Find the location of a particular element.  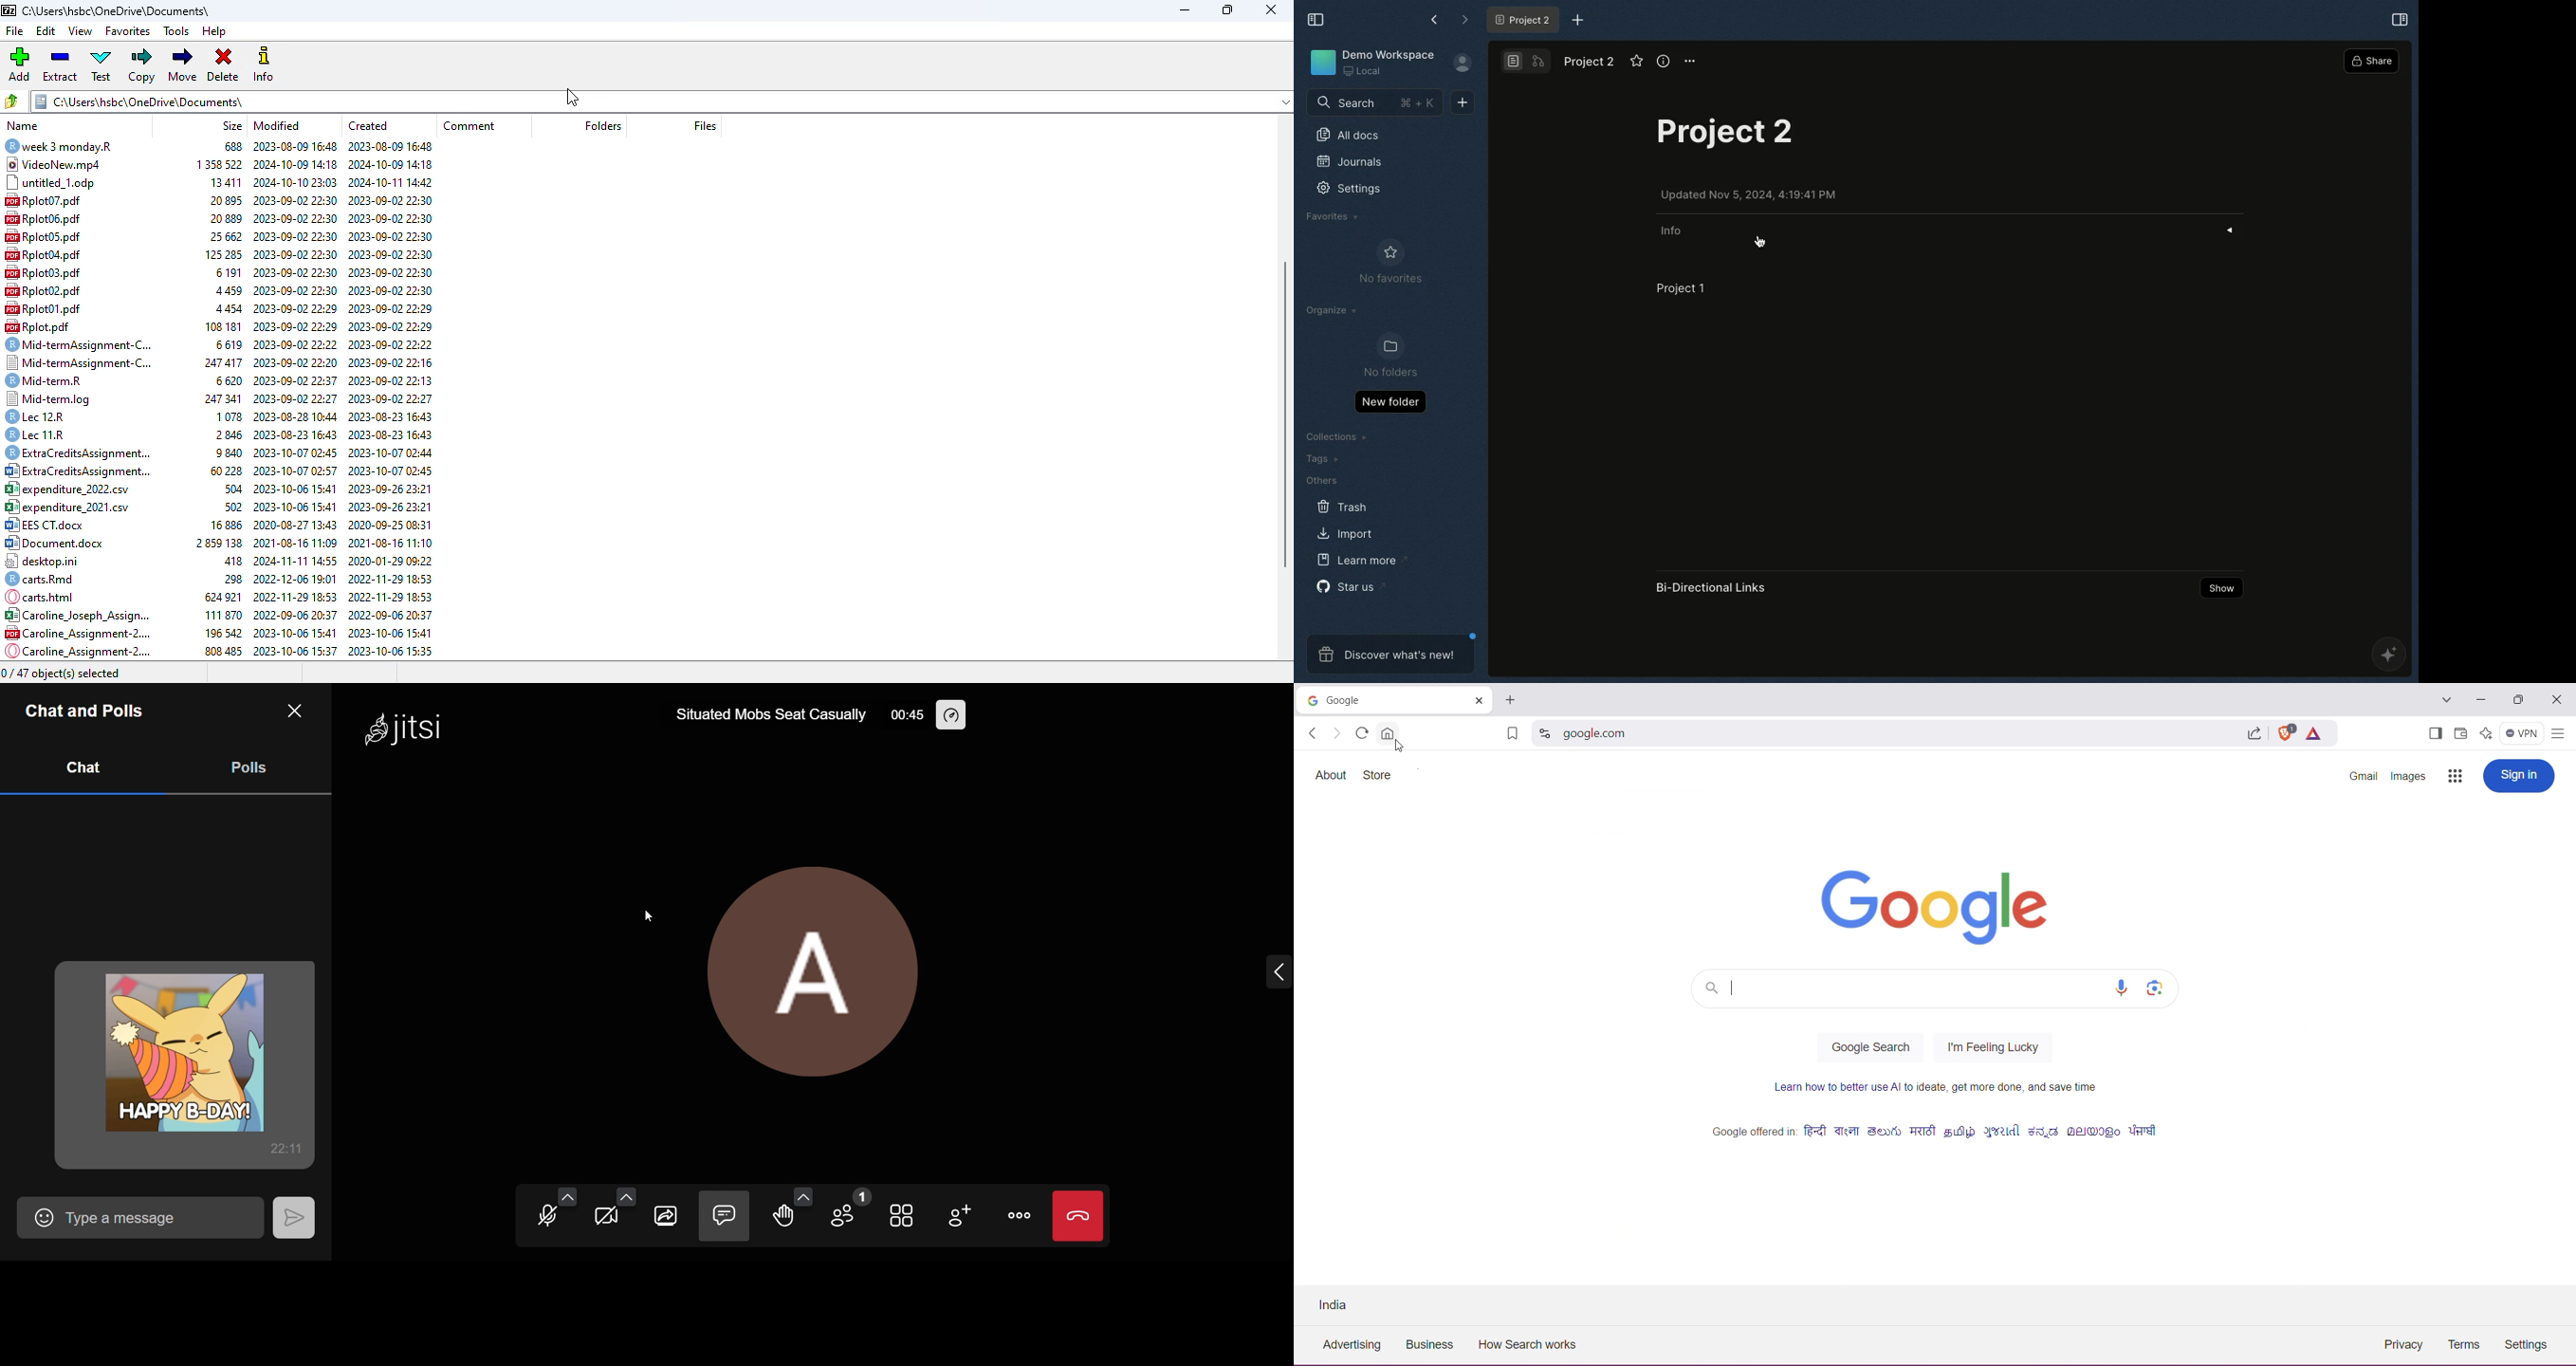

files is located at coordinates (706, 125).